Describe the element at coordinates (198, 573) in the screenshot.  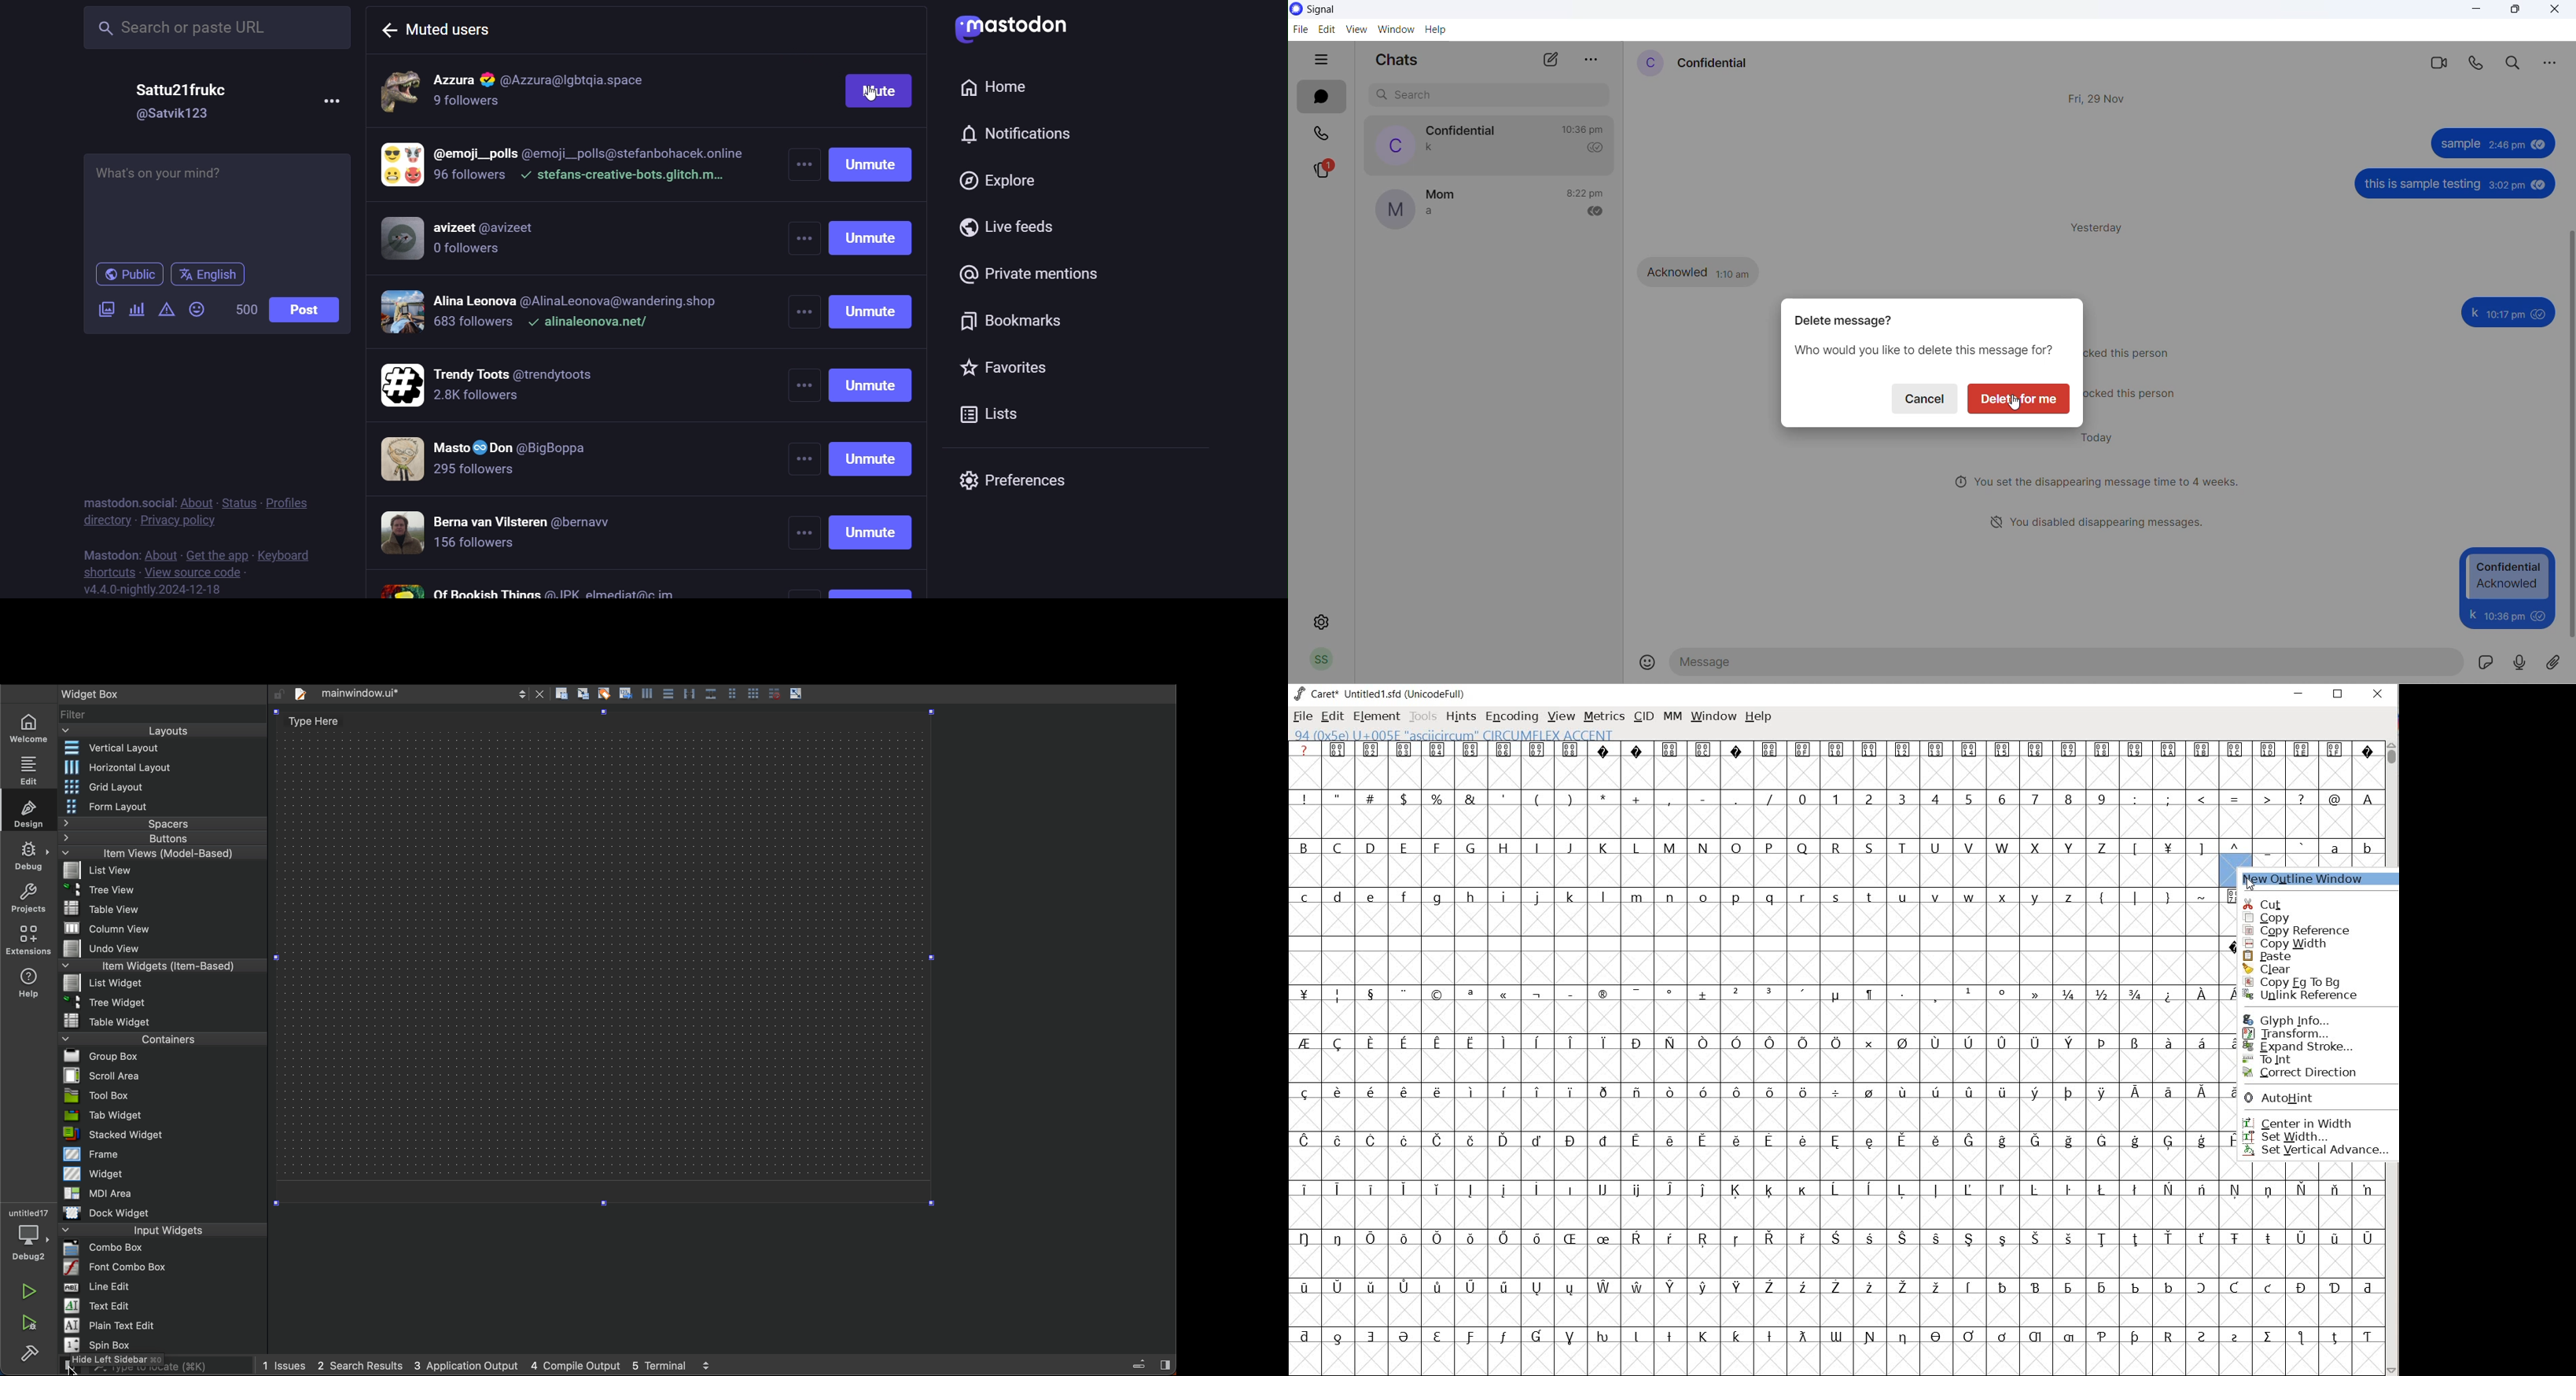
I see `source code` at that location.